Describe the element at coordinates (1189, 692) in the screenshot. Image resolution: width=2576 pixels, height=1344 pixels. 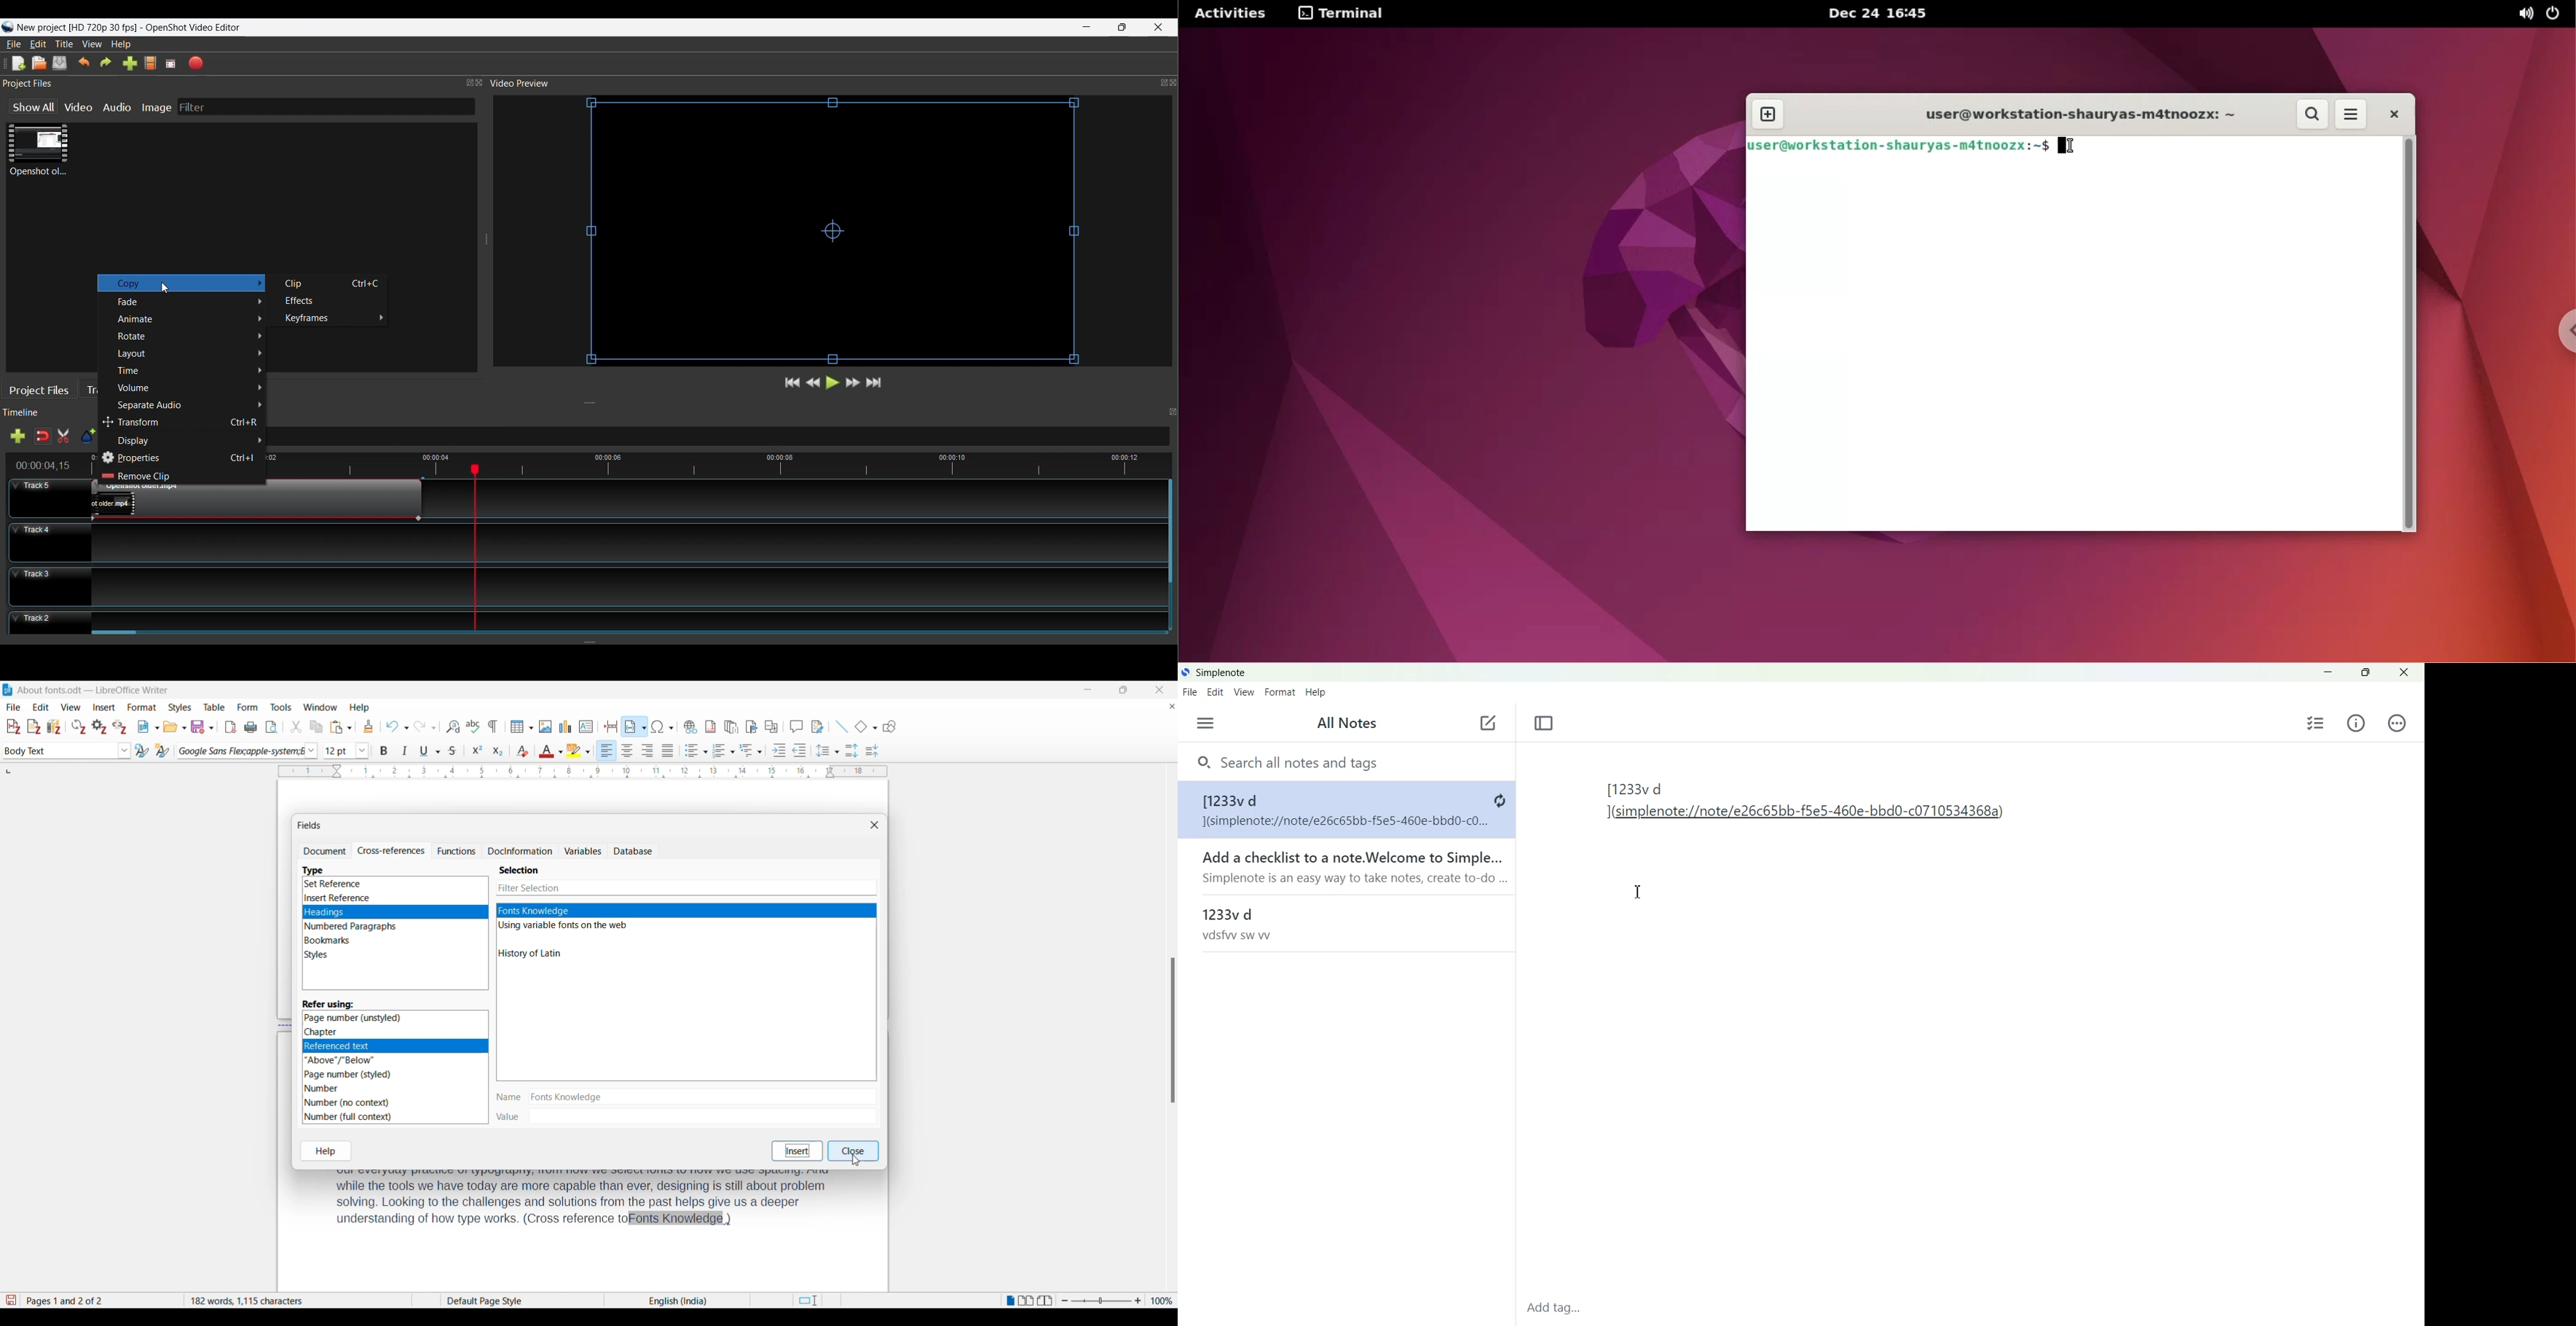
I see `File` at that location.